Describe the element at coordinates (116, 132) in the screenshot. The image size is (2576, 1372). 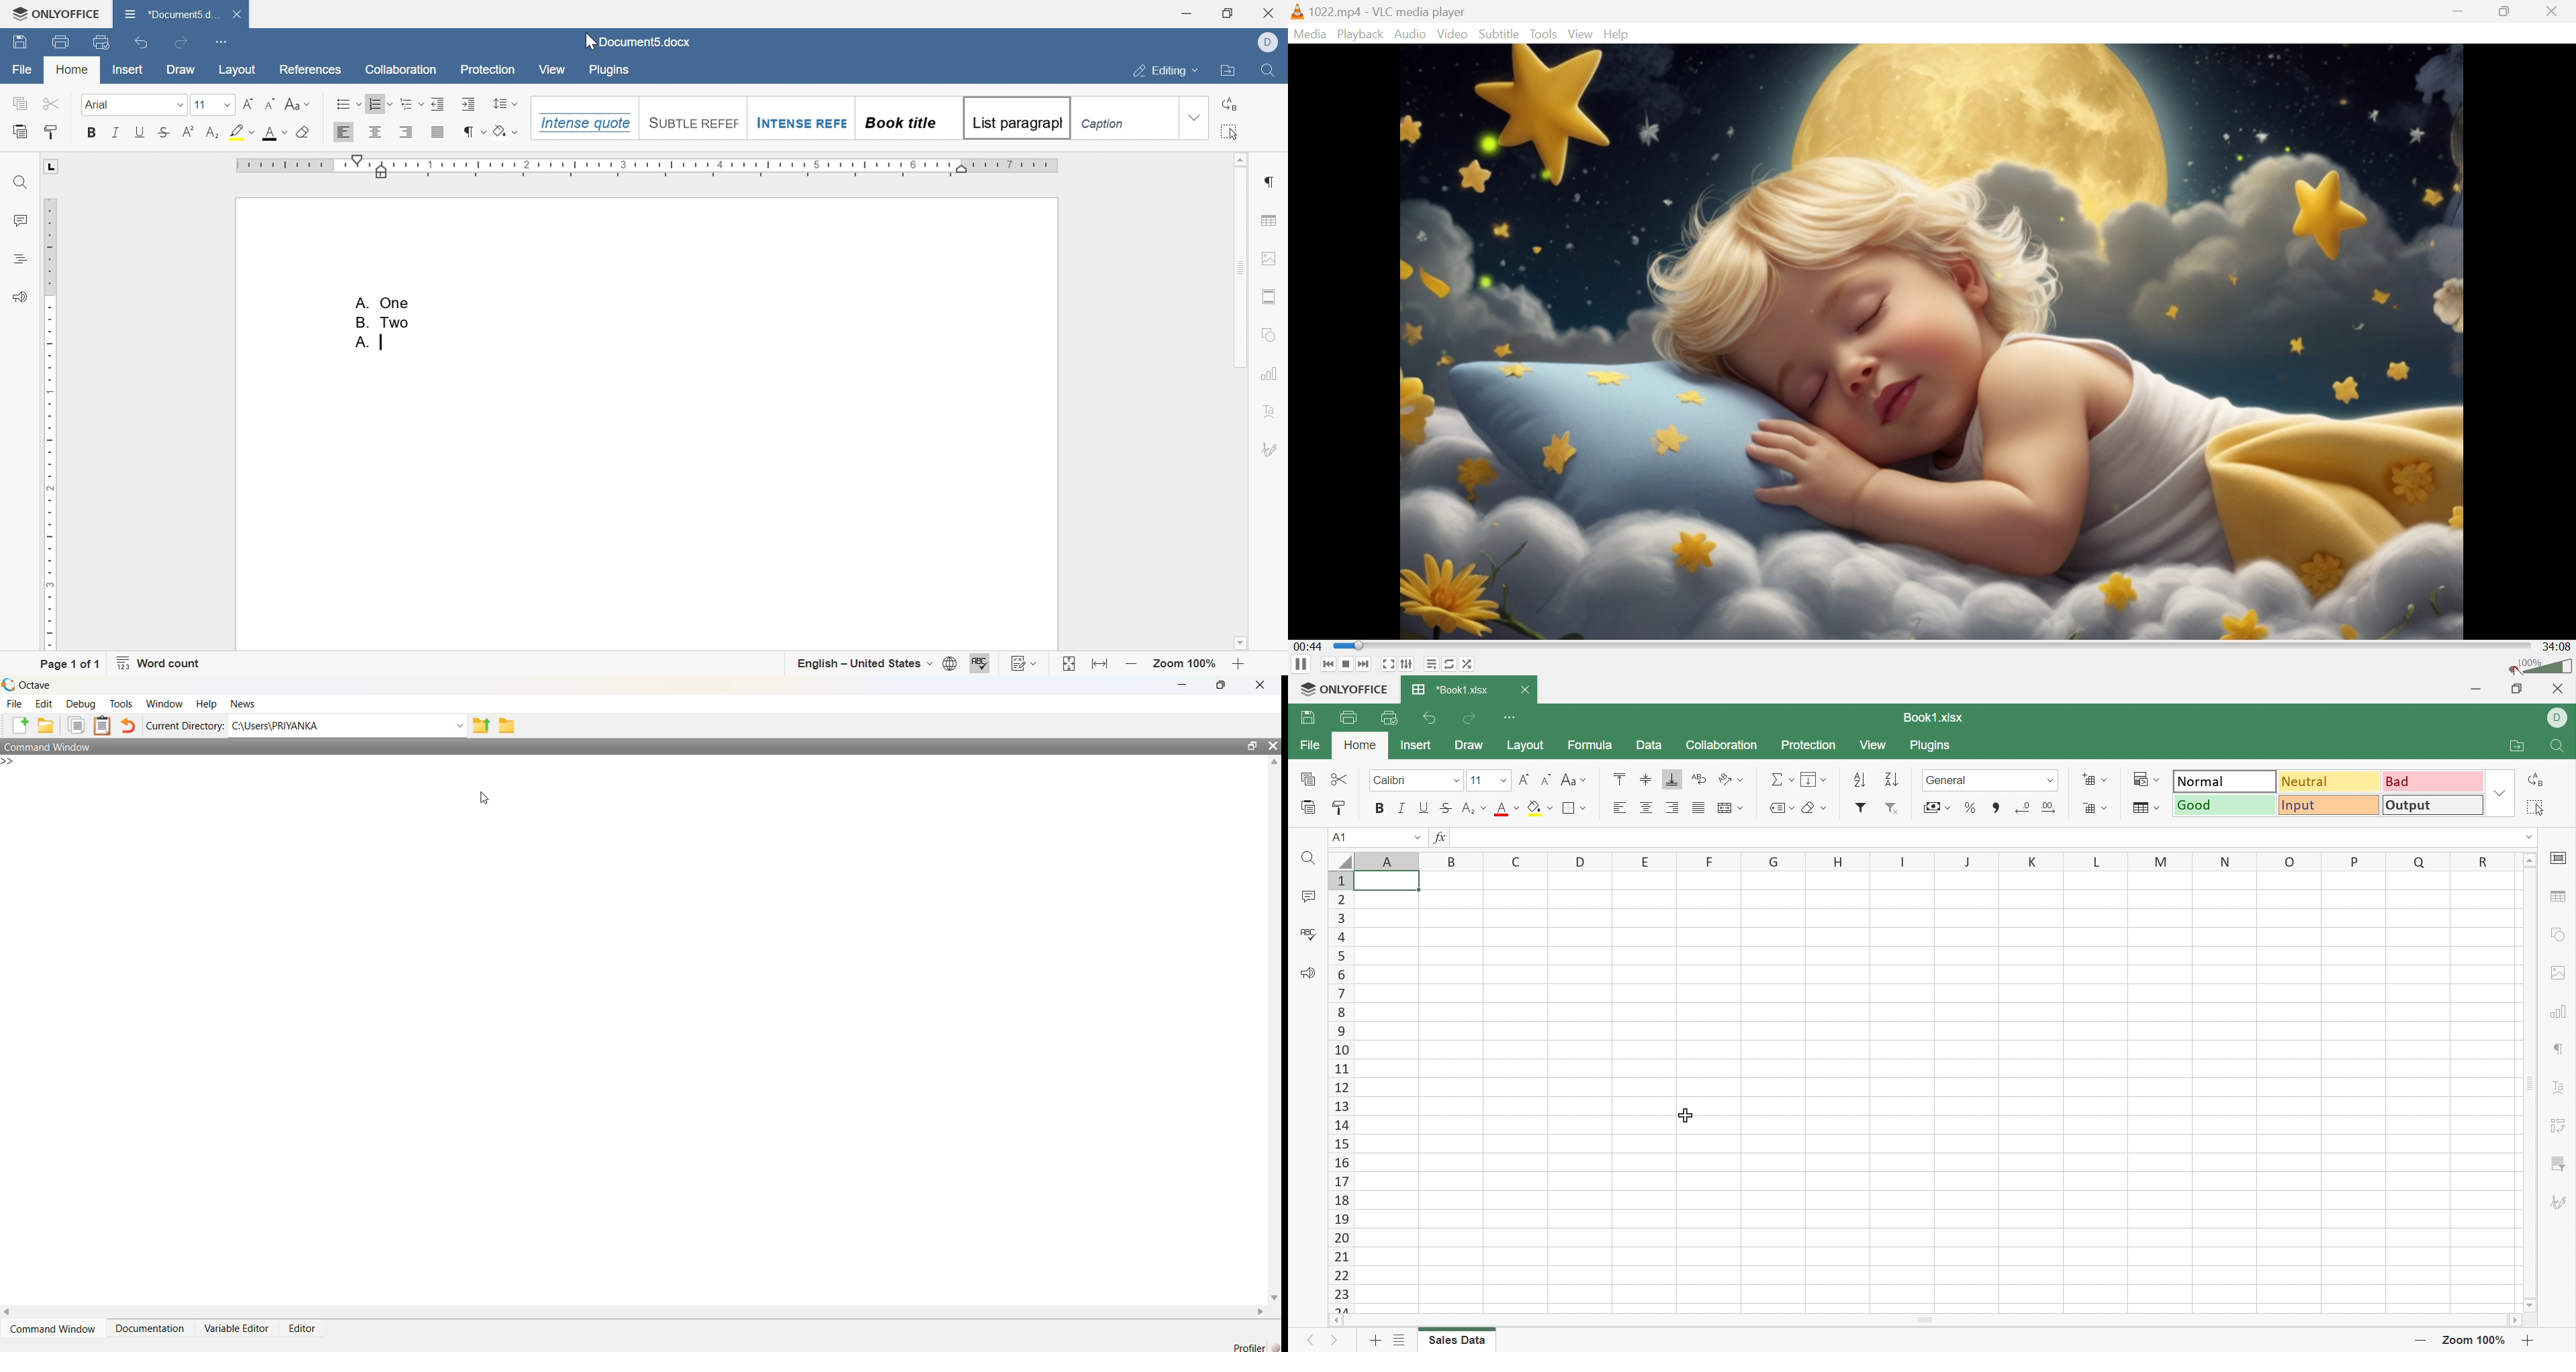
I see `Italic` at that location.